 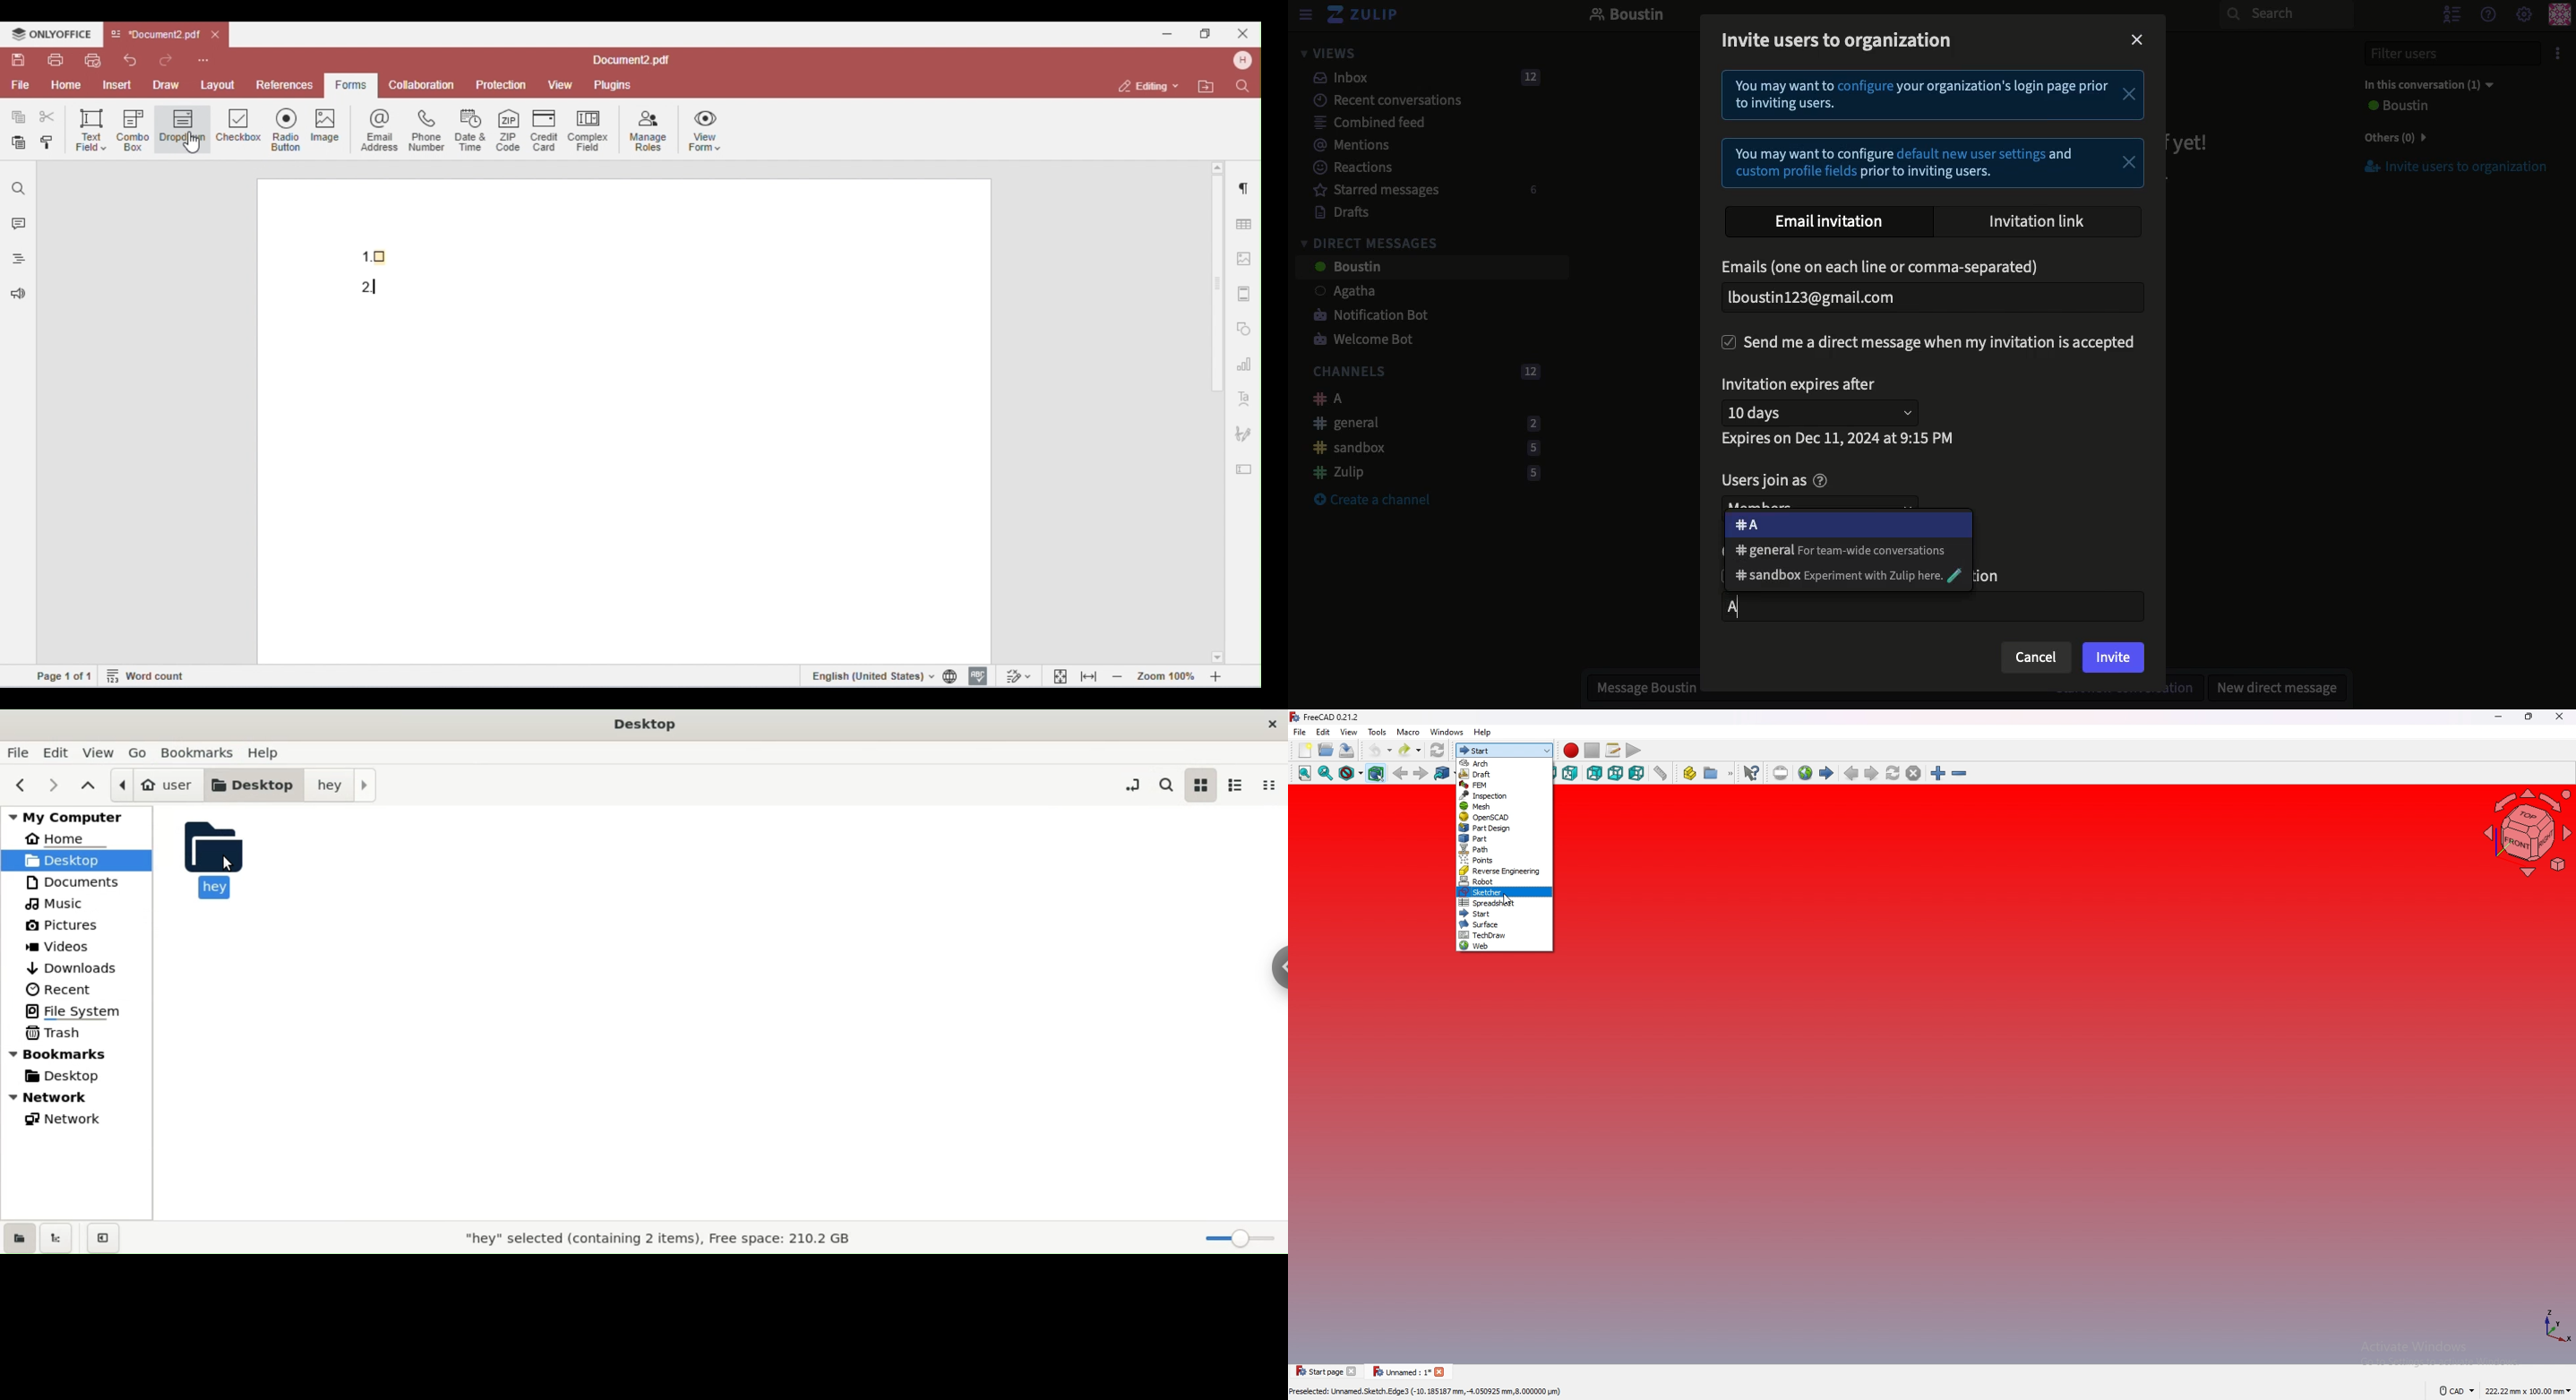 What do you see at coordinates (1627, 16) in the screenshot?
I see `Boustin` at bounding box center [1627, 16].